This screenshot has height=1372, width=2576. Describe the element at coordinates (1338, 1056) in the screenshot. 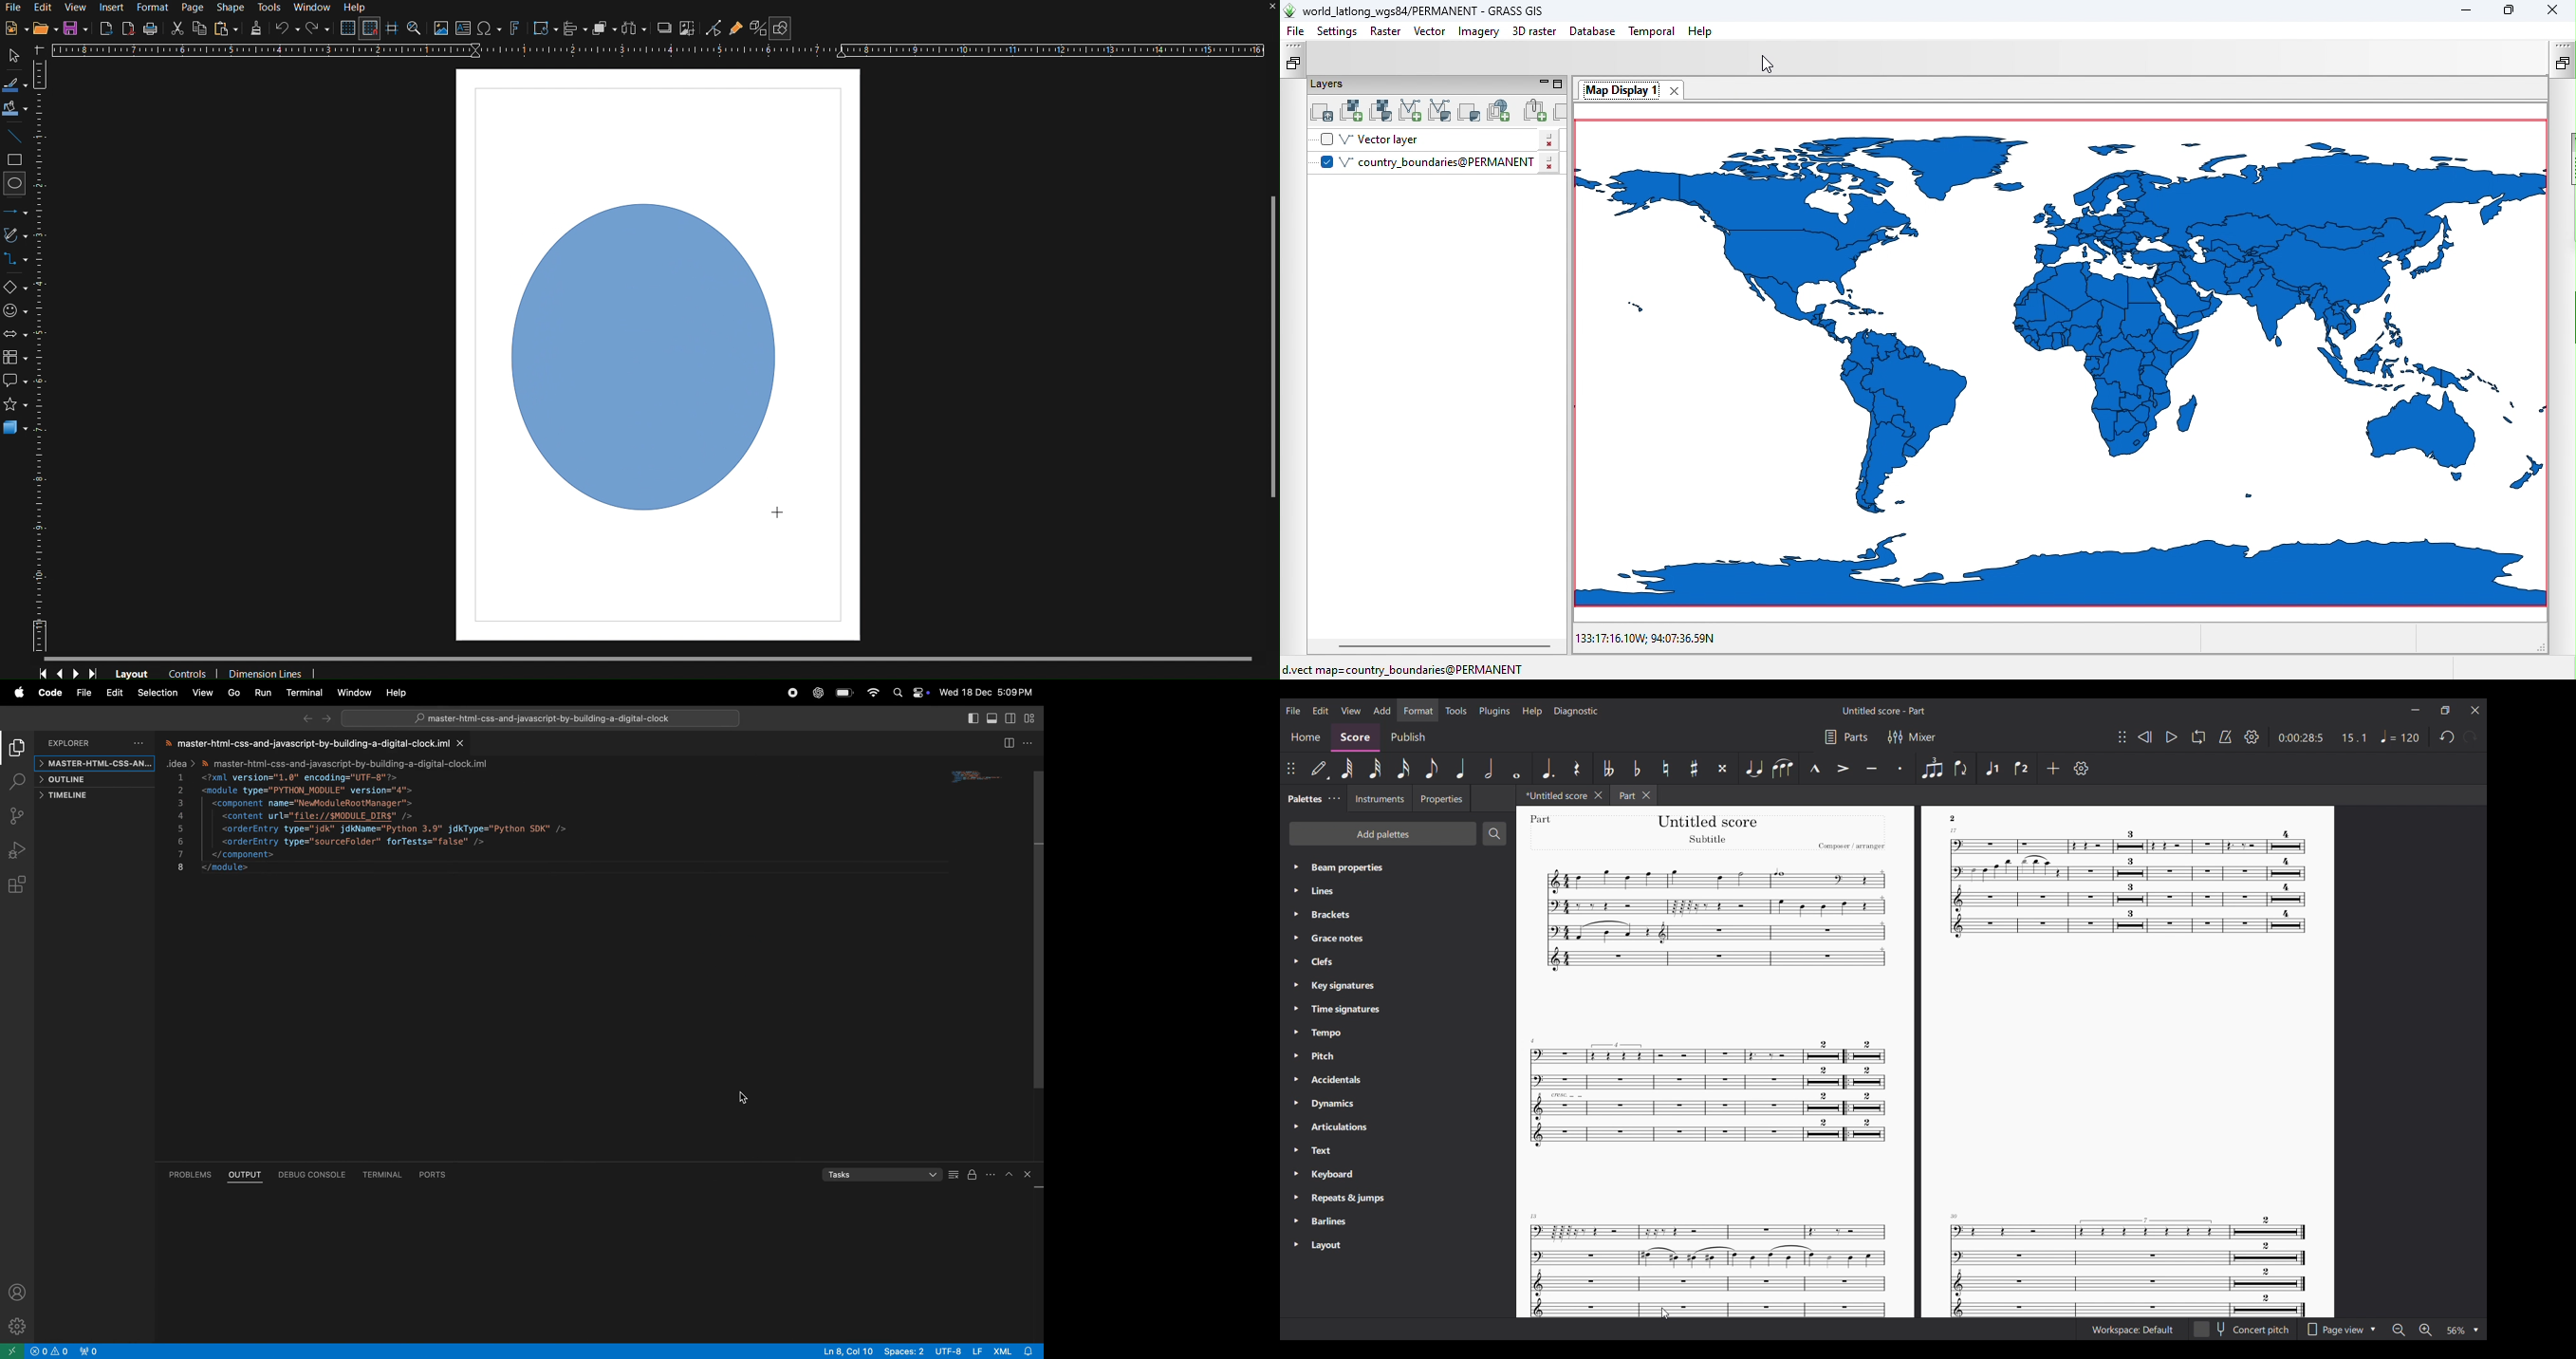

I see `Pitch` at that location.